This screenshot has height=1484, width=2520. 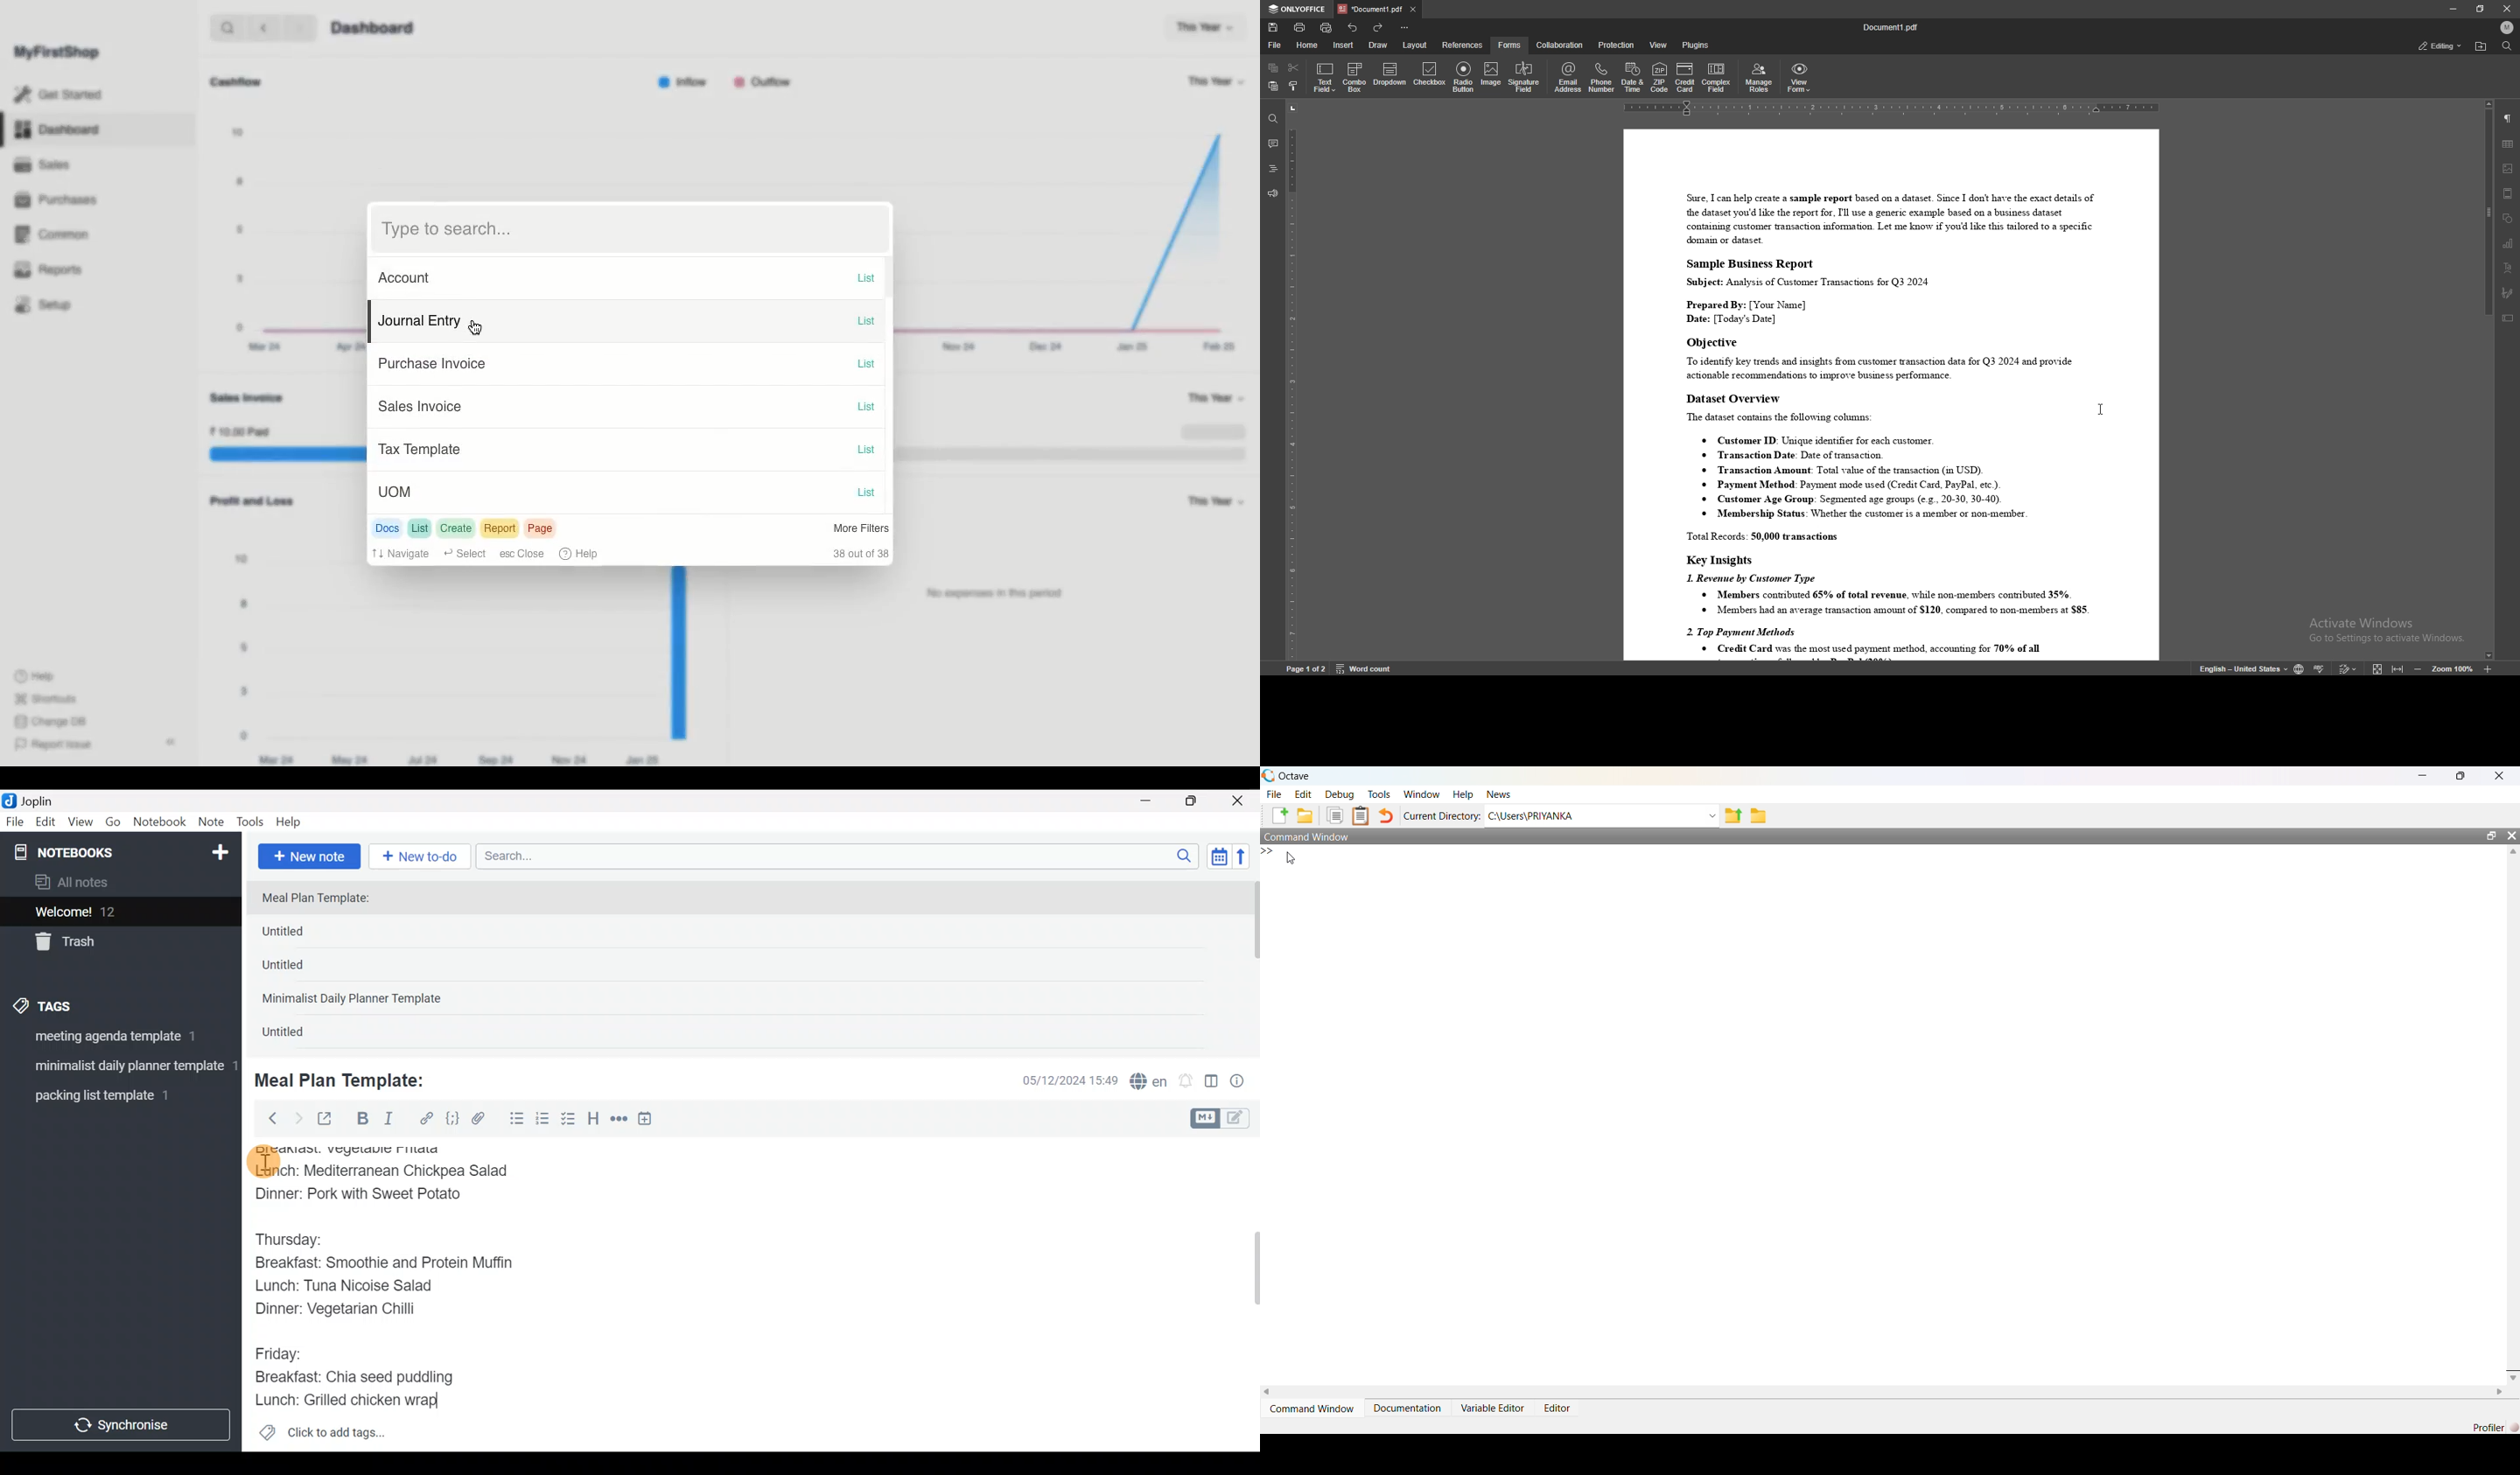 I want to click on Command window, so click(x=1307, y=836).